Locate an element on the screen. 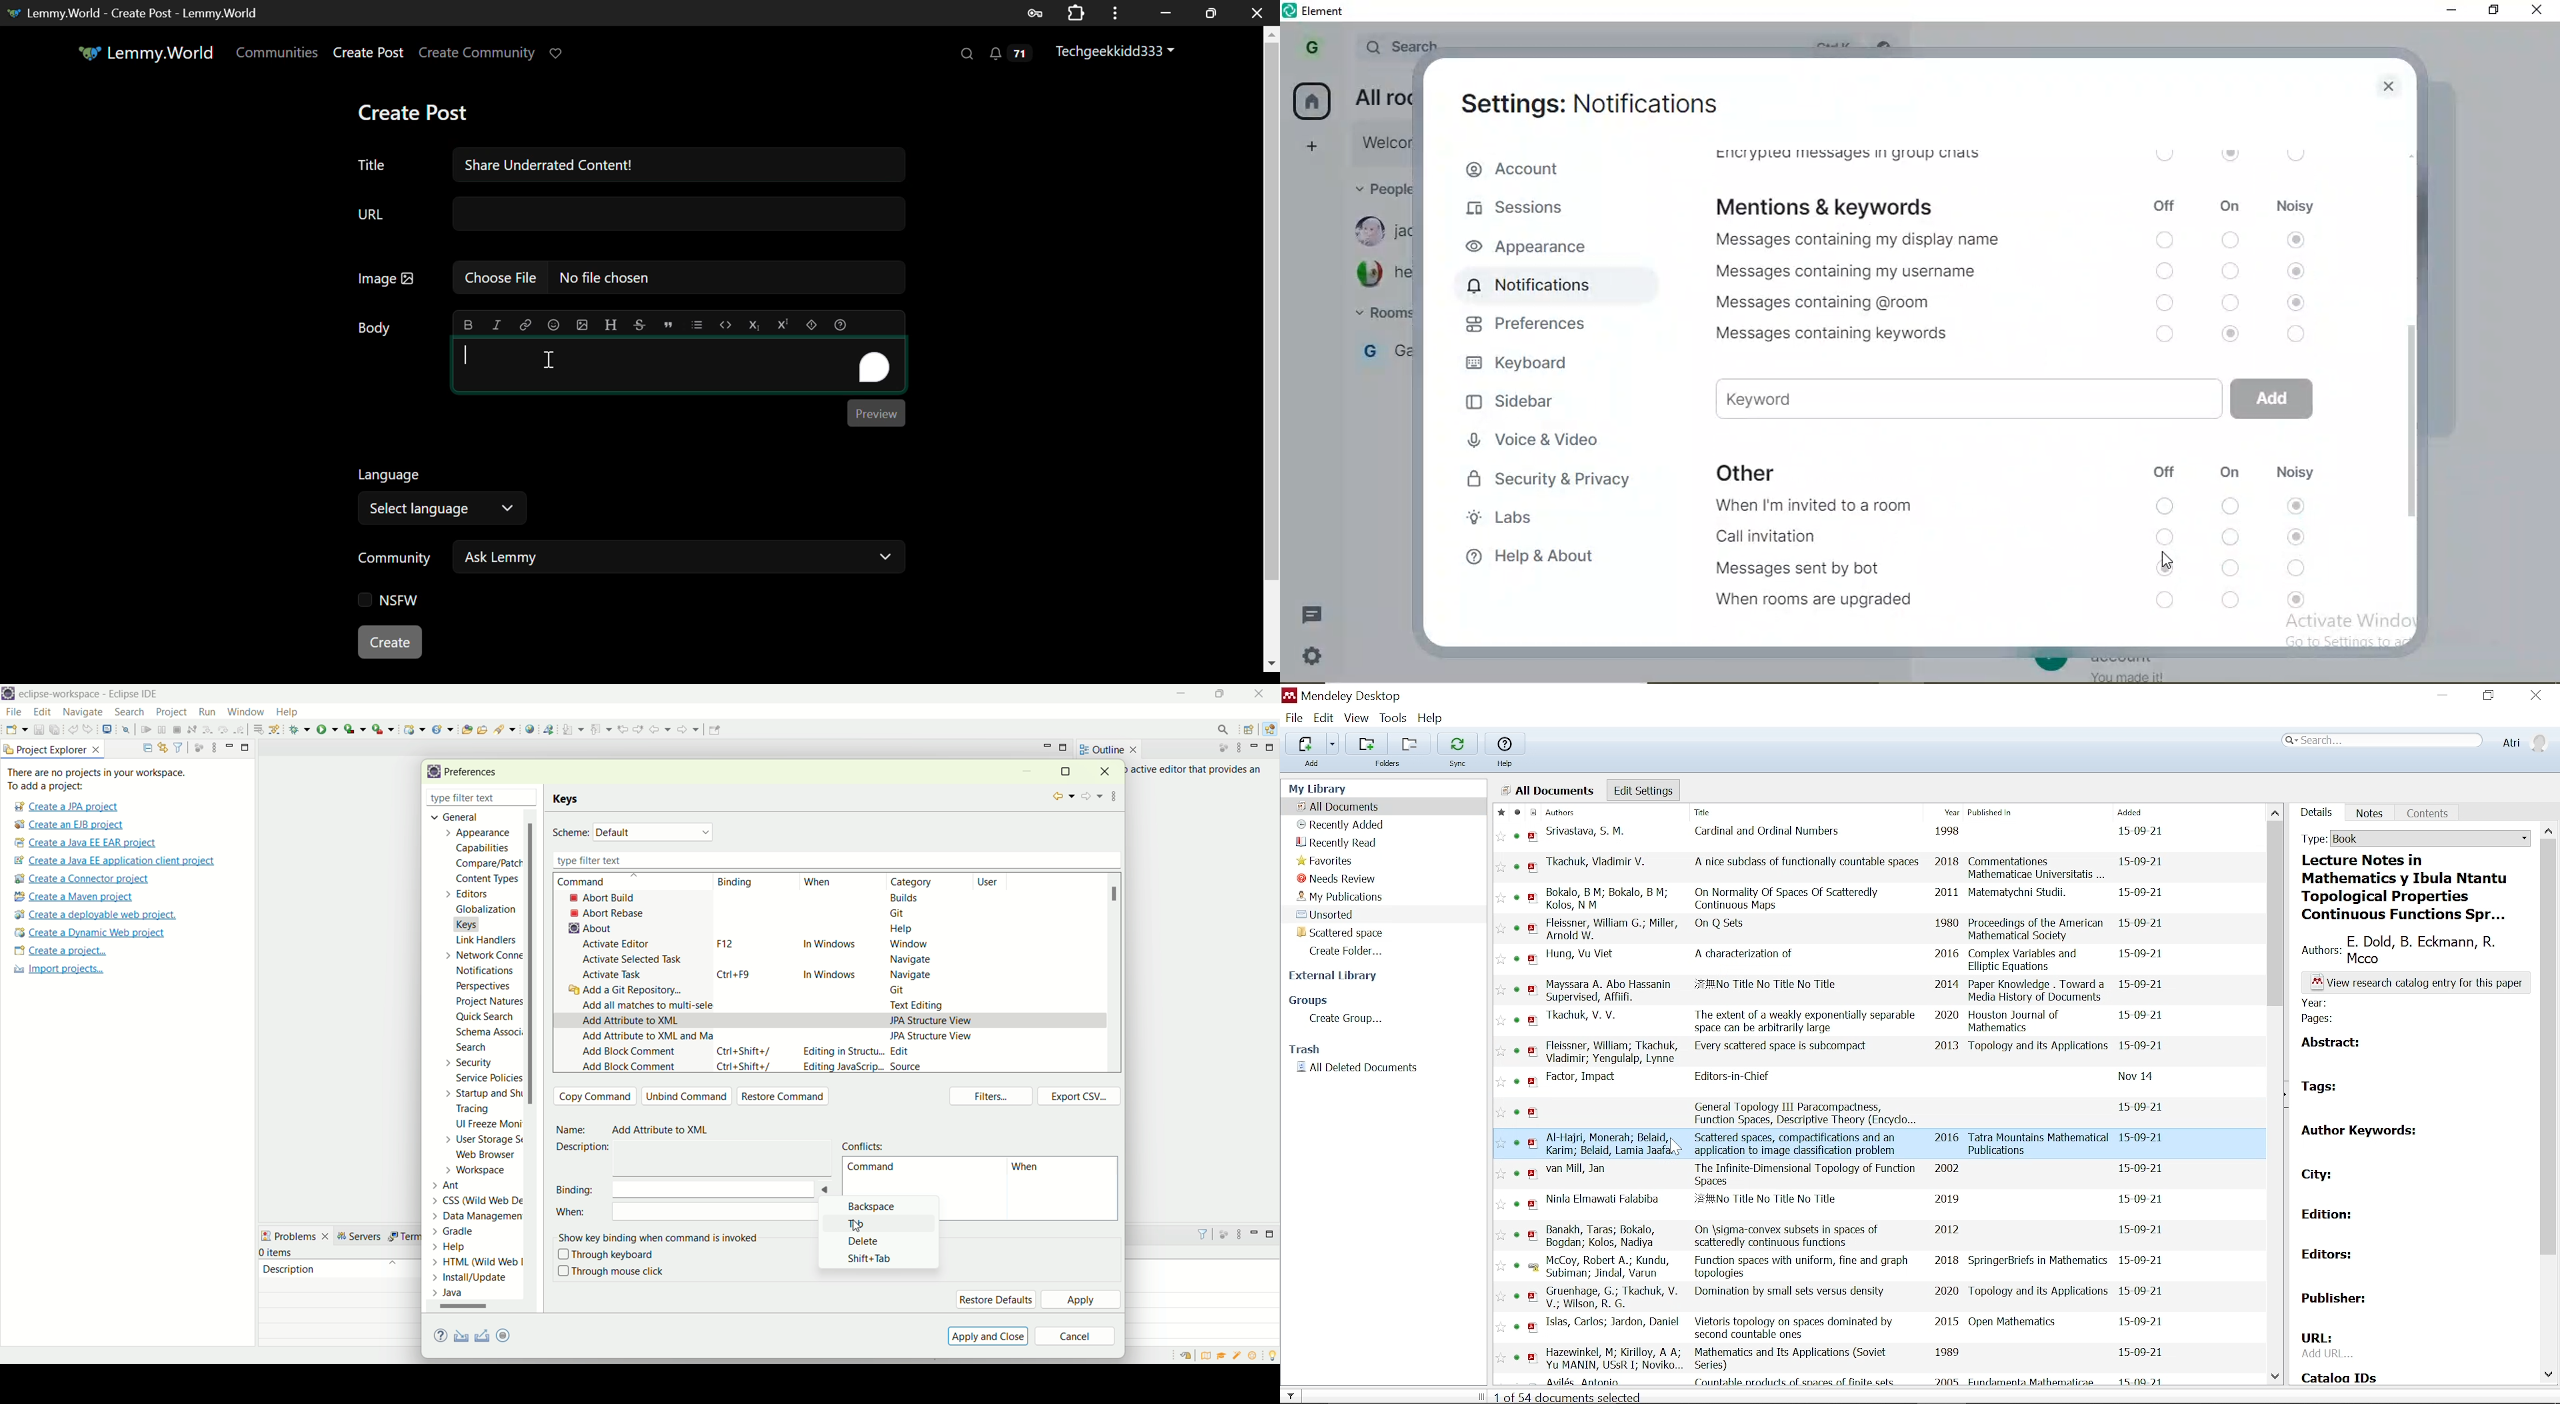 The height and width of the screenshot is (1428, 2576). authors is located at coordinates (1614, 1298).